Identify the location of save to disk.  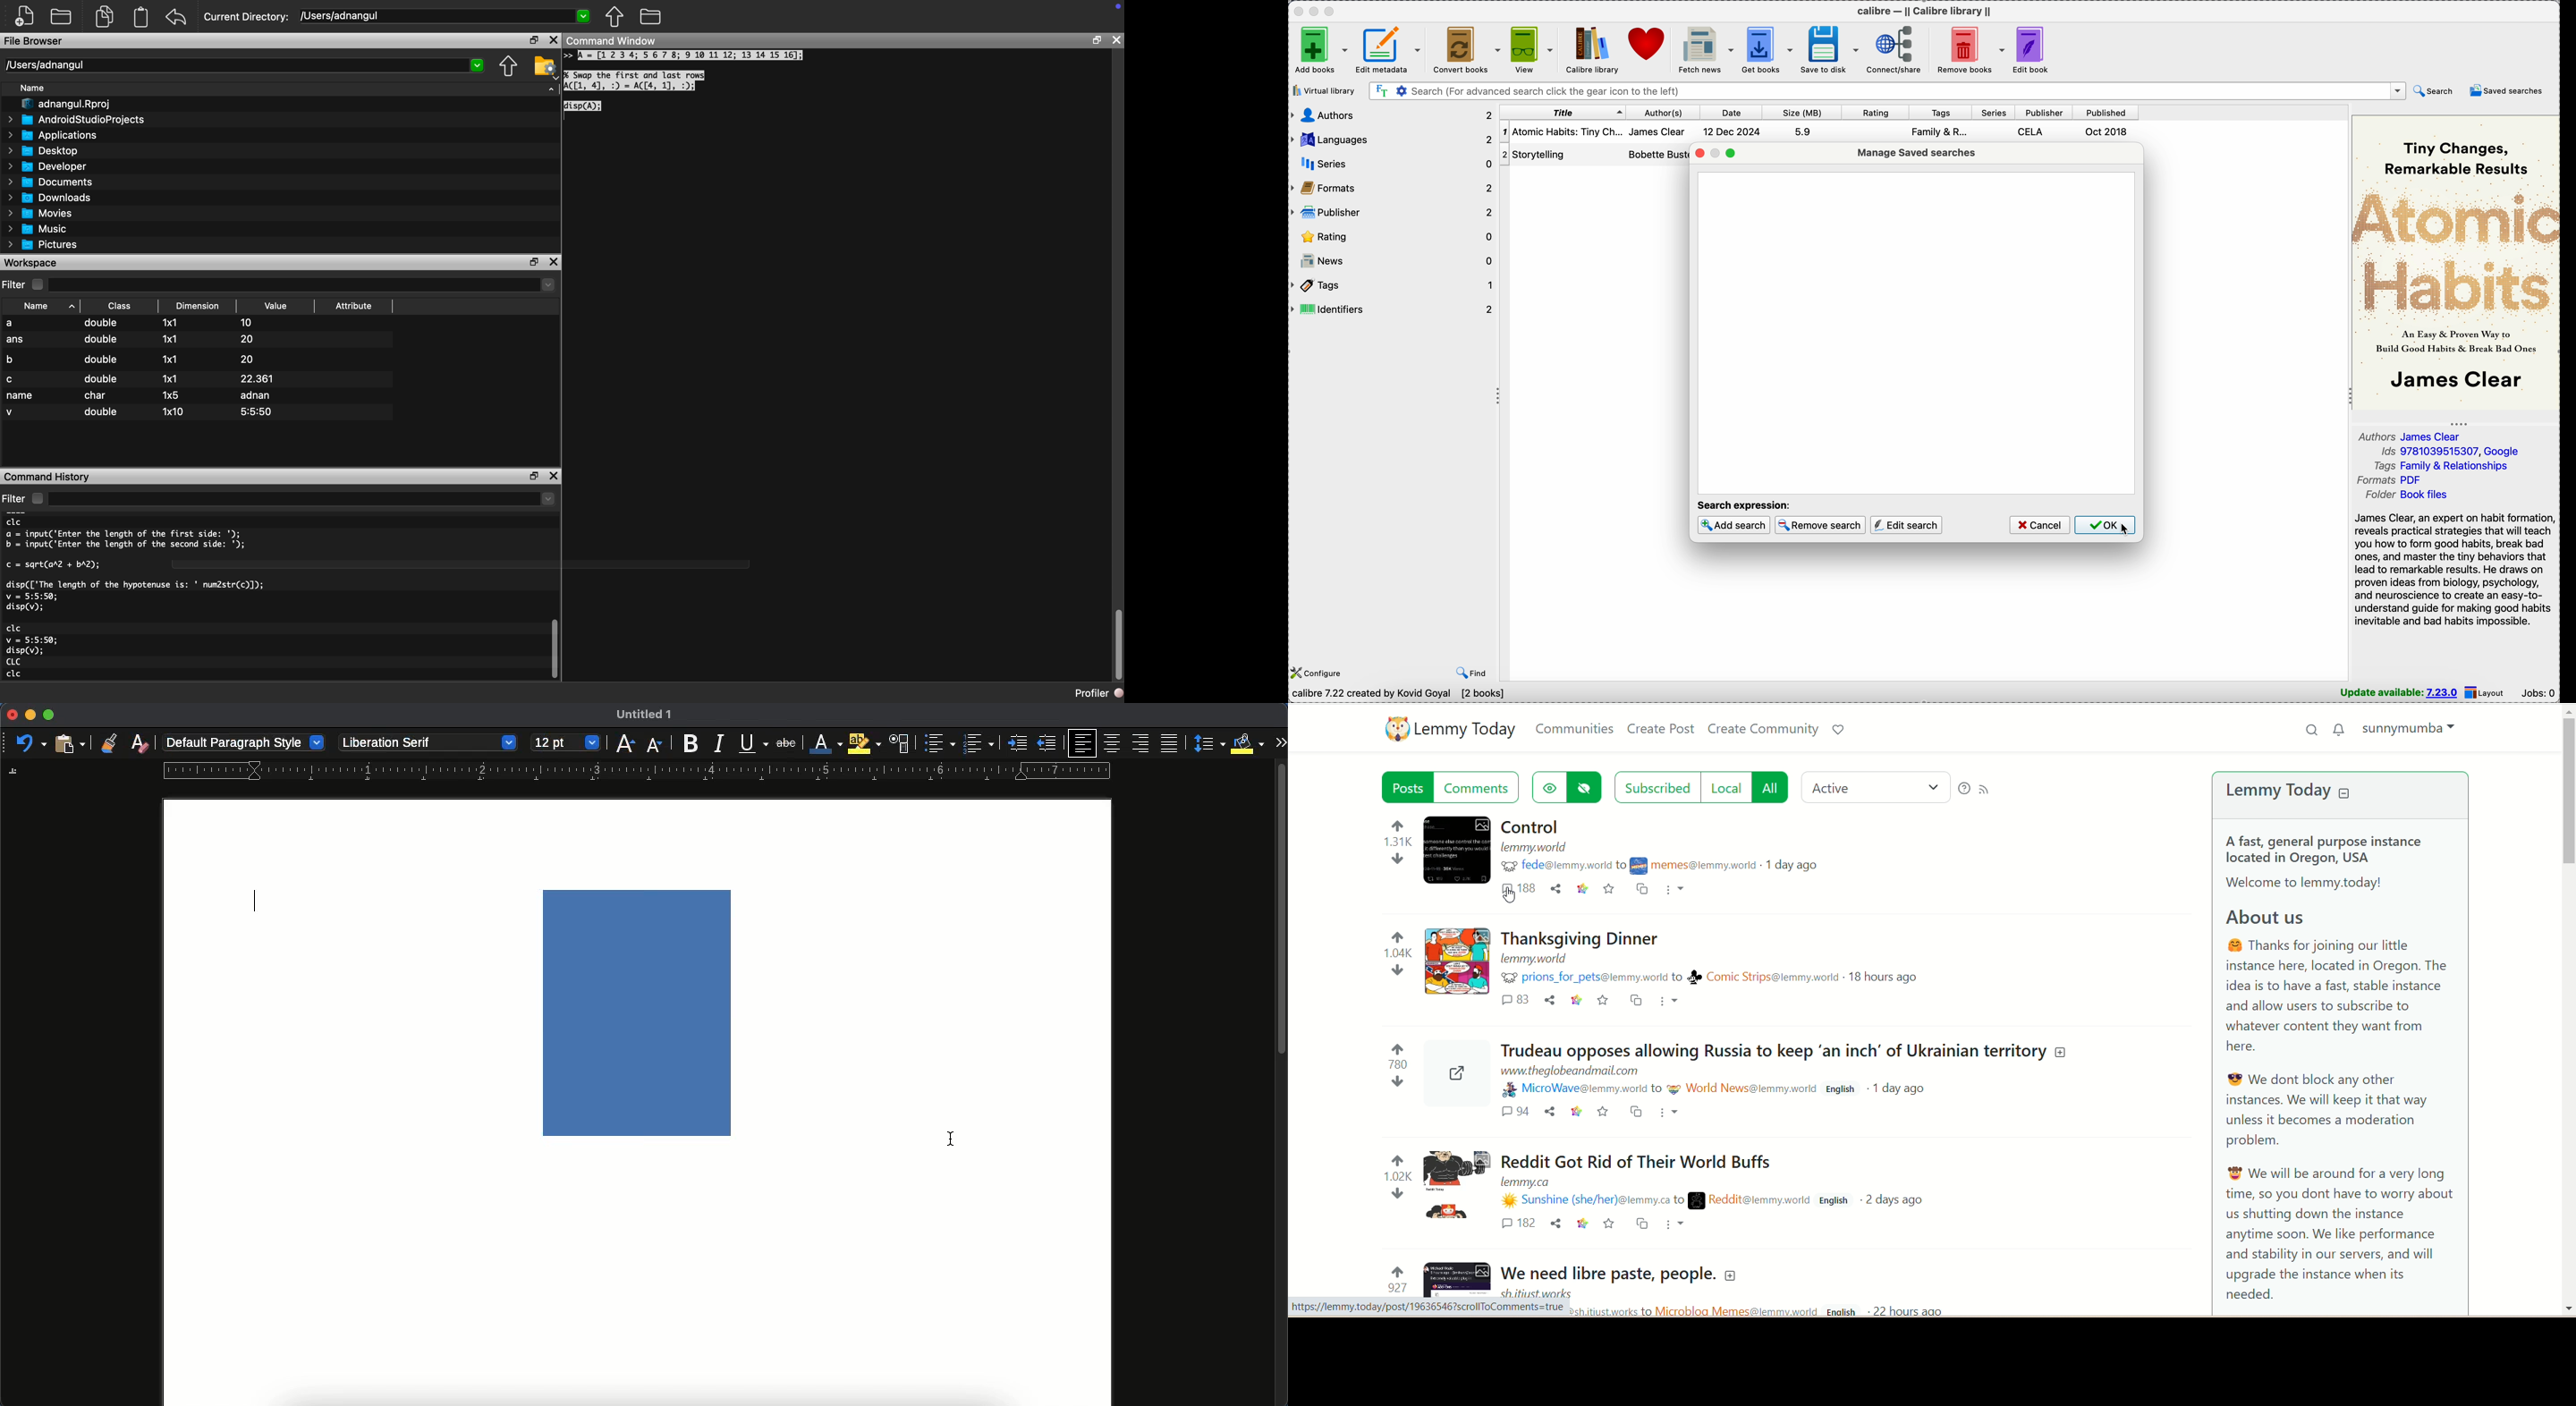
(1830, 50).